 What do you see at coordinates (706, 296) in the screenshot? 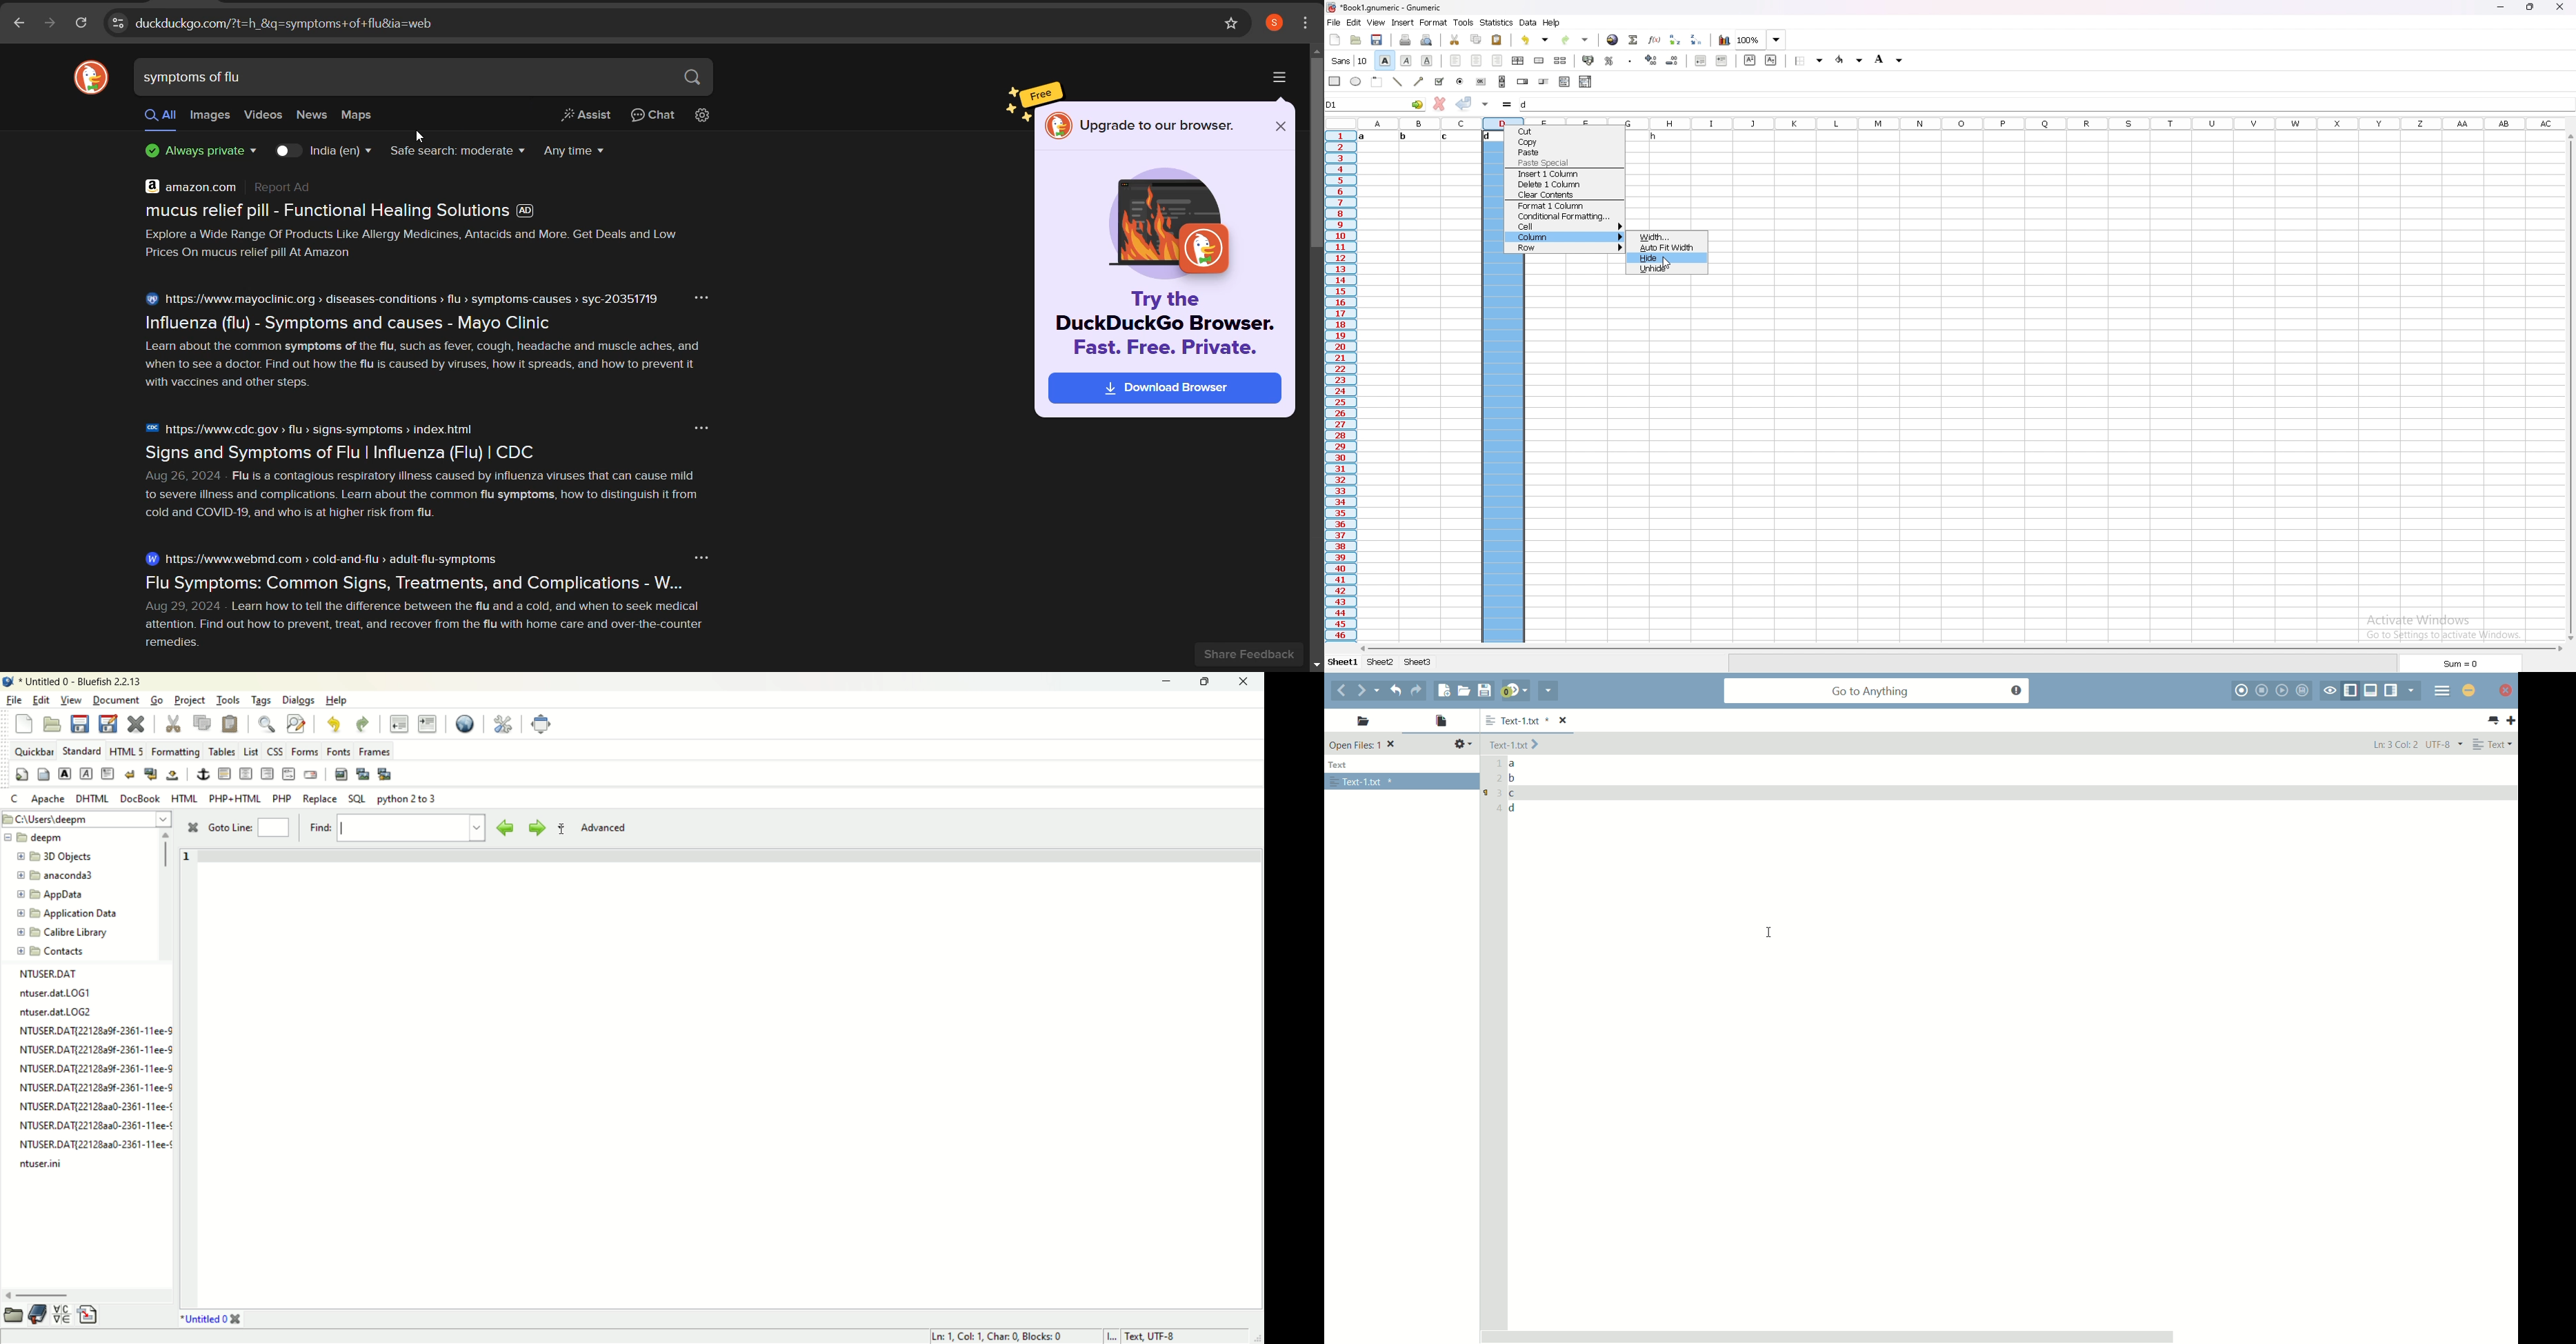
I see `more option` at bounding box center [706, 296].